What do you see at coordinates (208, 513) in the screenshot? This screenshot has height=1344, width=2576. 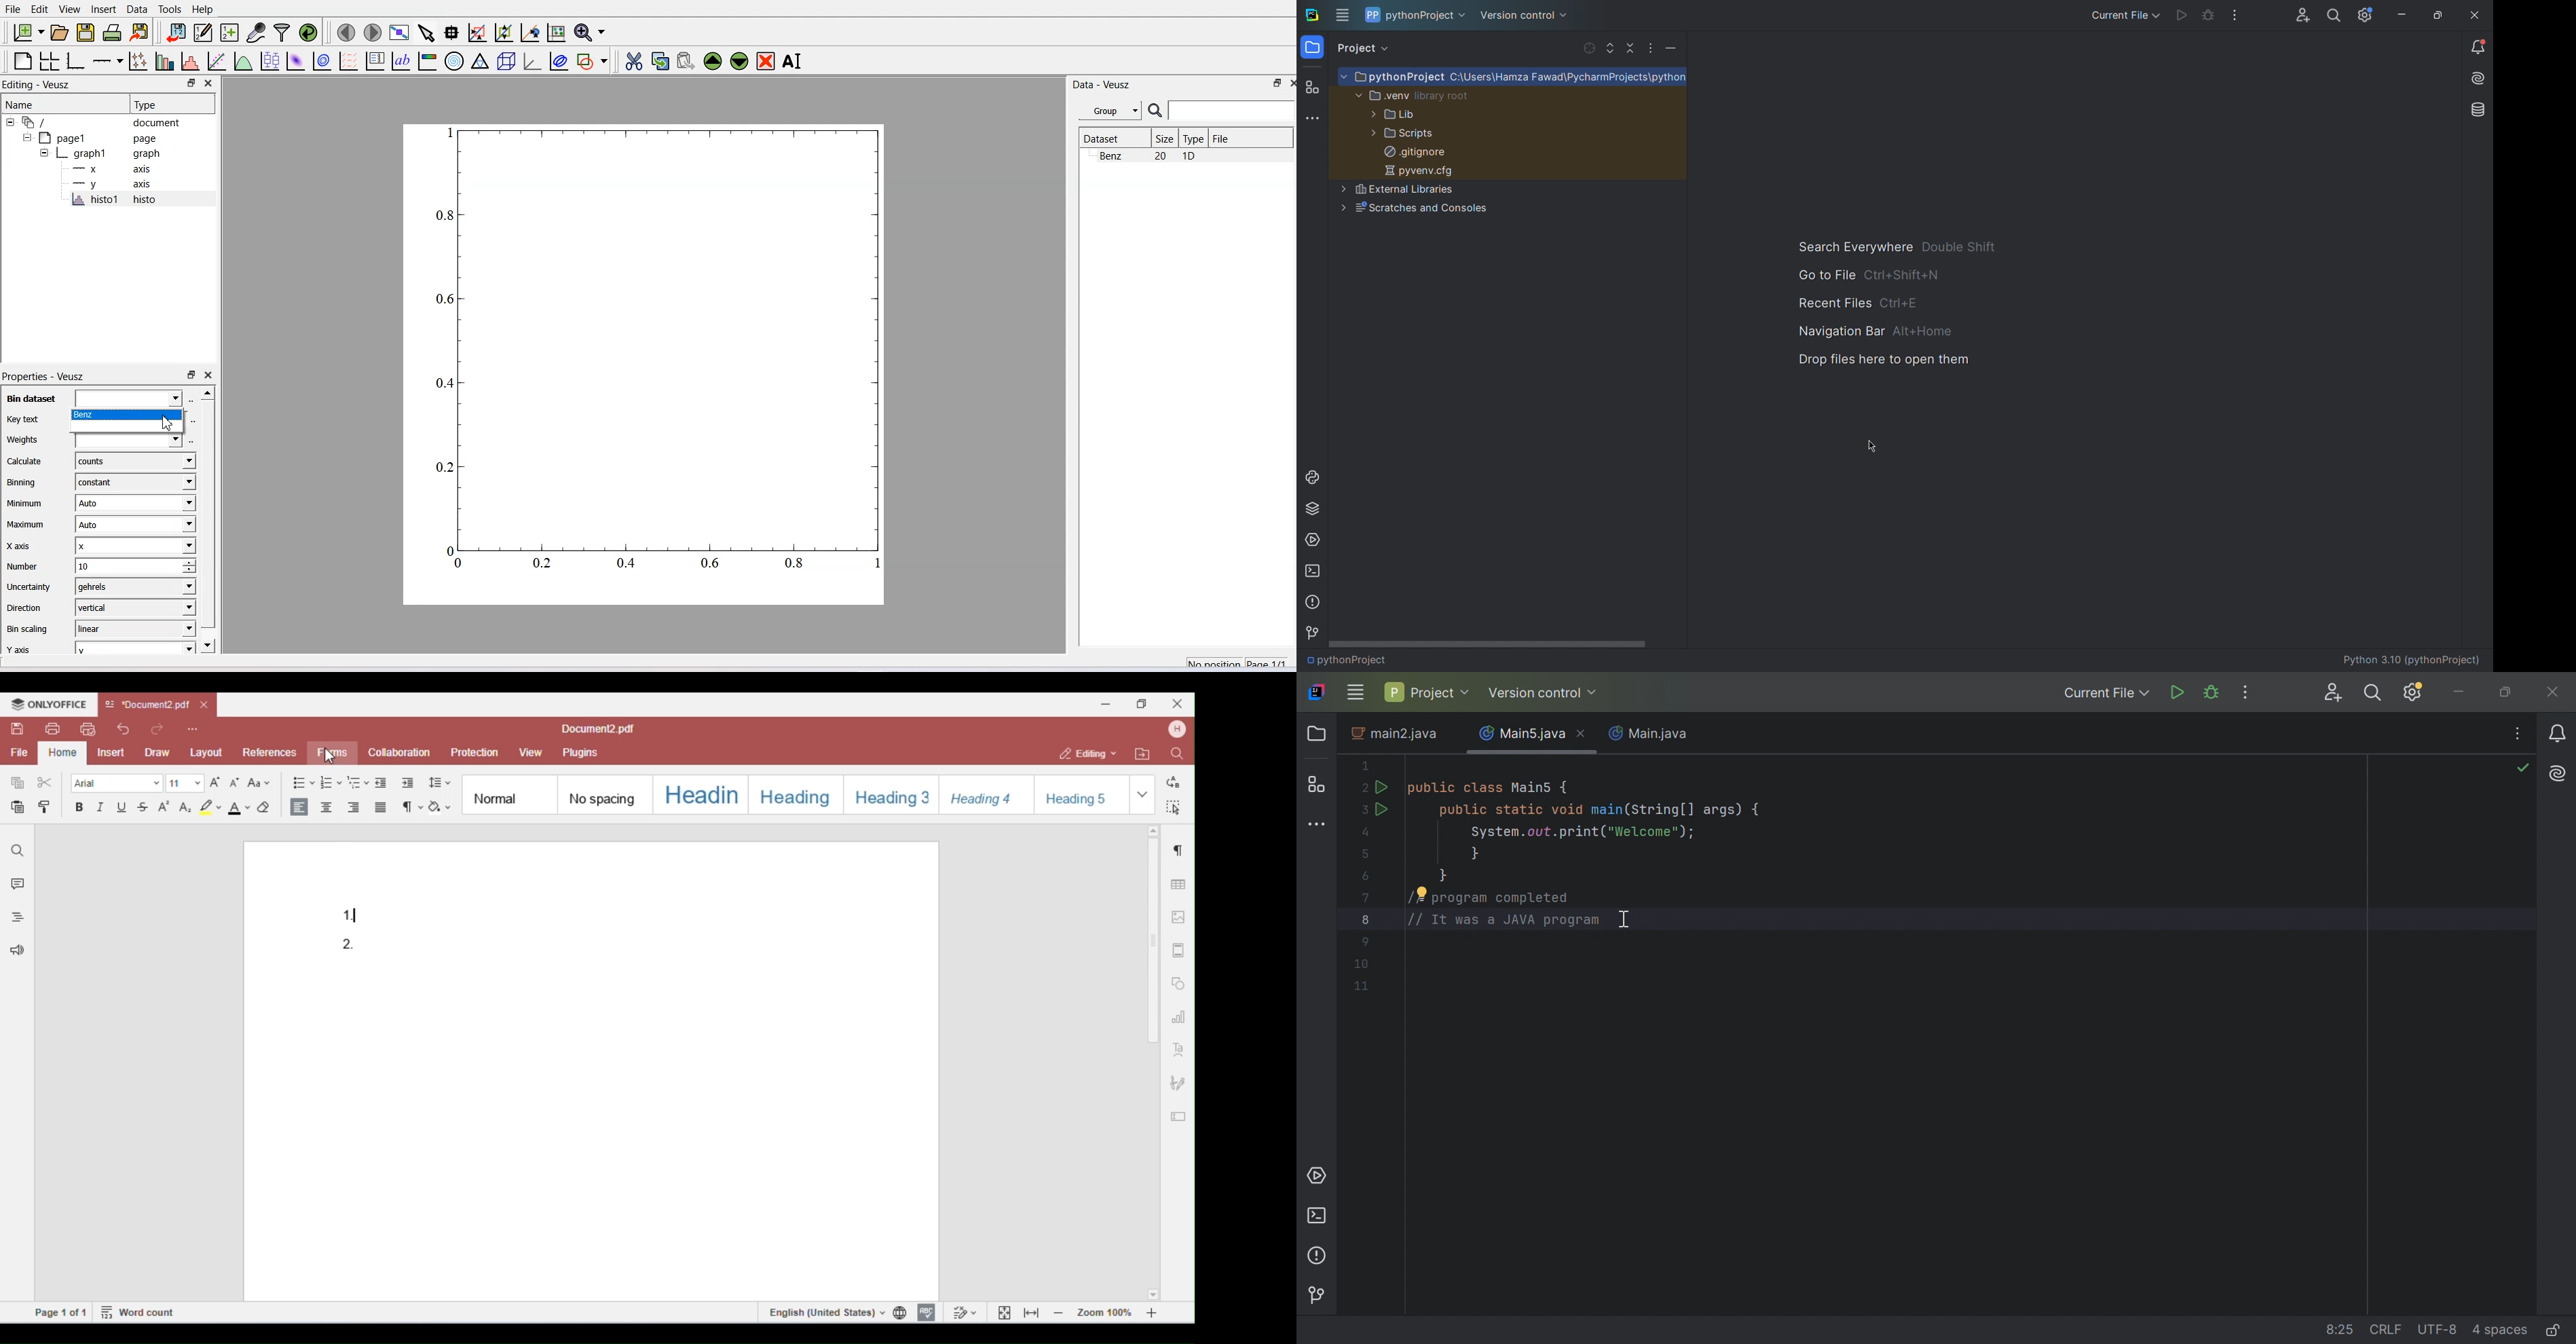 I see `Vertical scroll bar` at bounding box center [208, 513].